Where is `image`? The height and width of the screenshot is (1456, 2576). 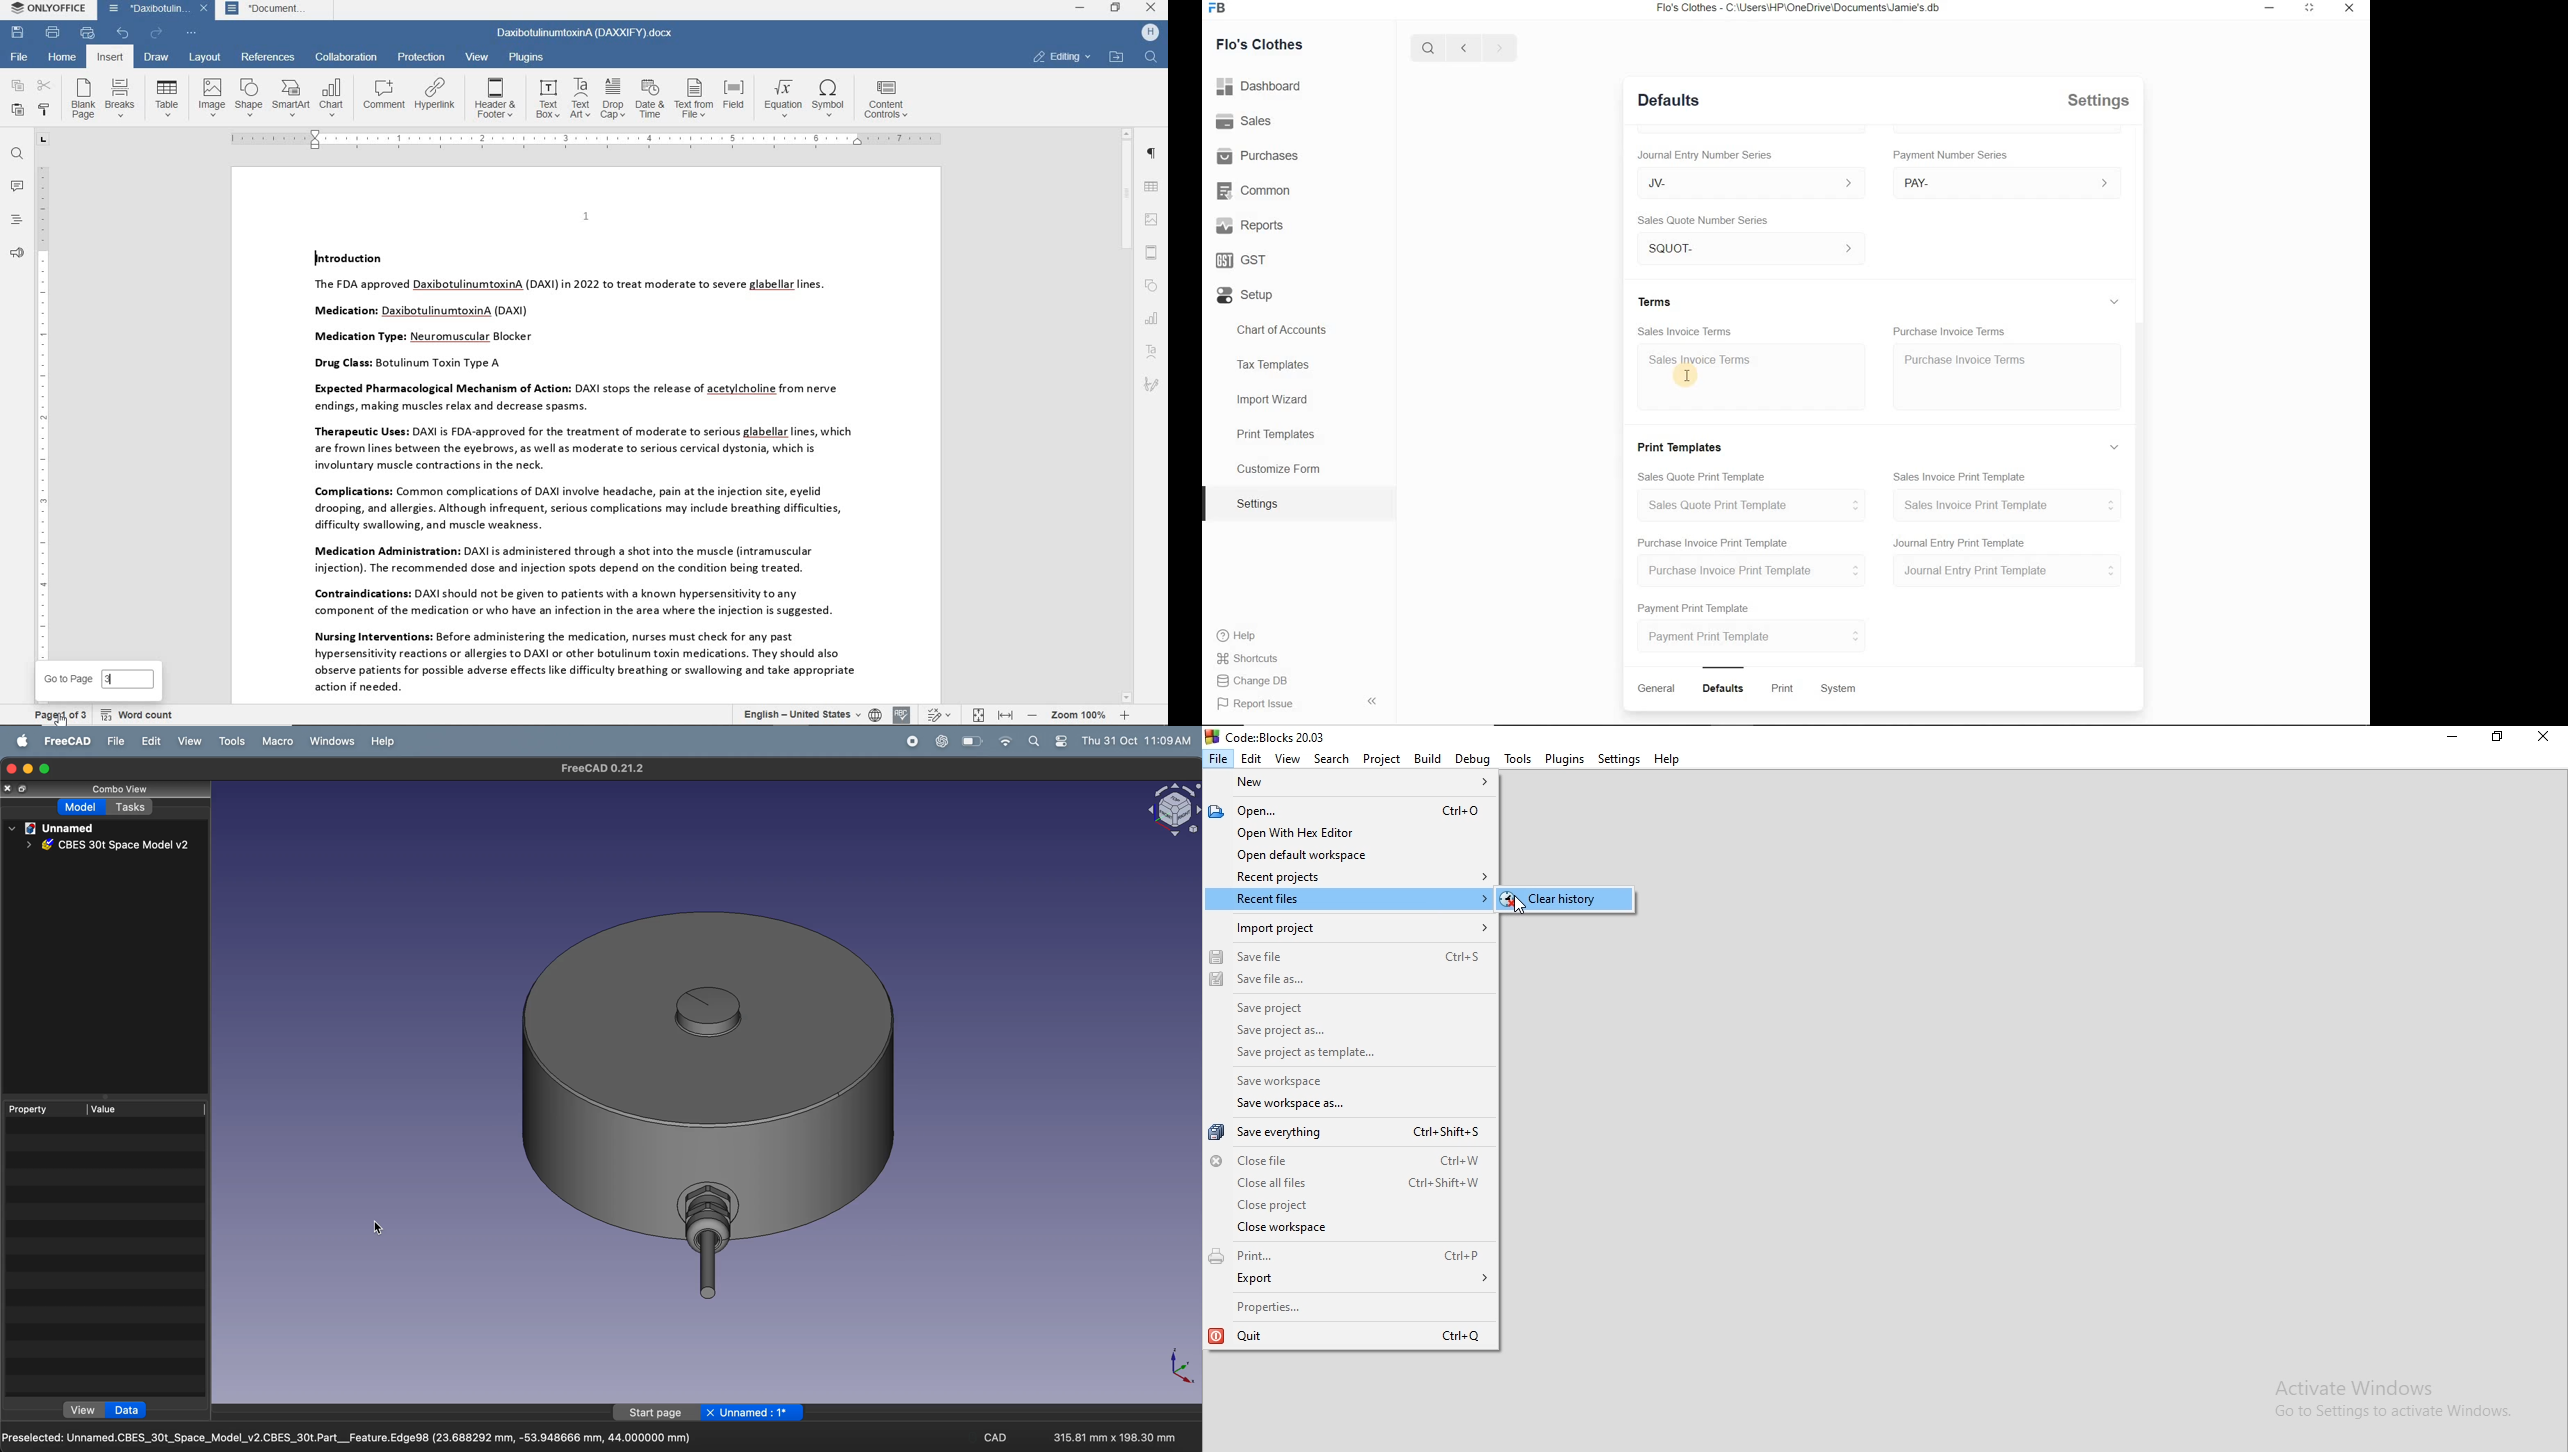 image is located at coordinates (211, 97).